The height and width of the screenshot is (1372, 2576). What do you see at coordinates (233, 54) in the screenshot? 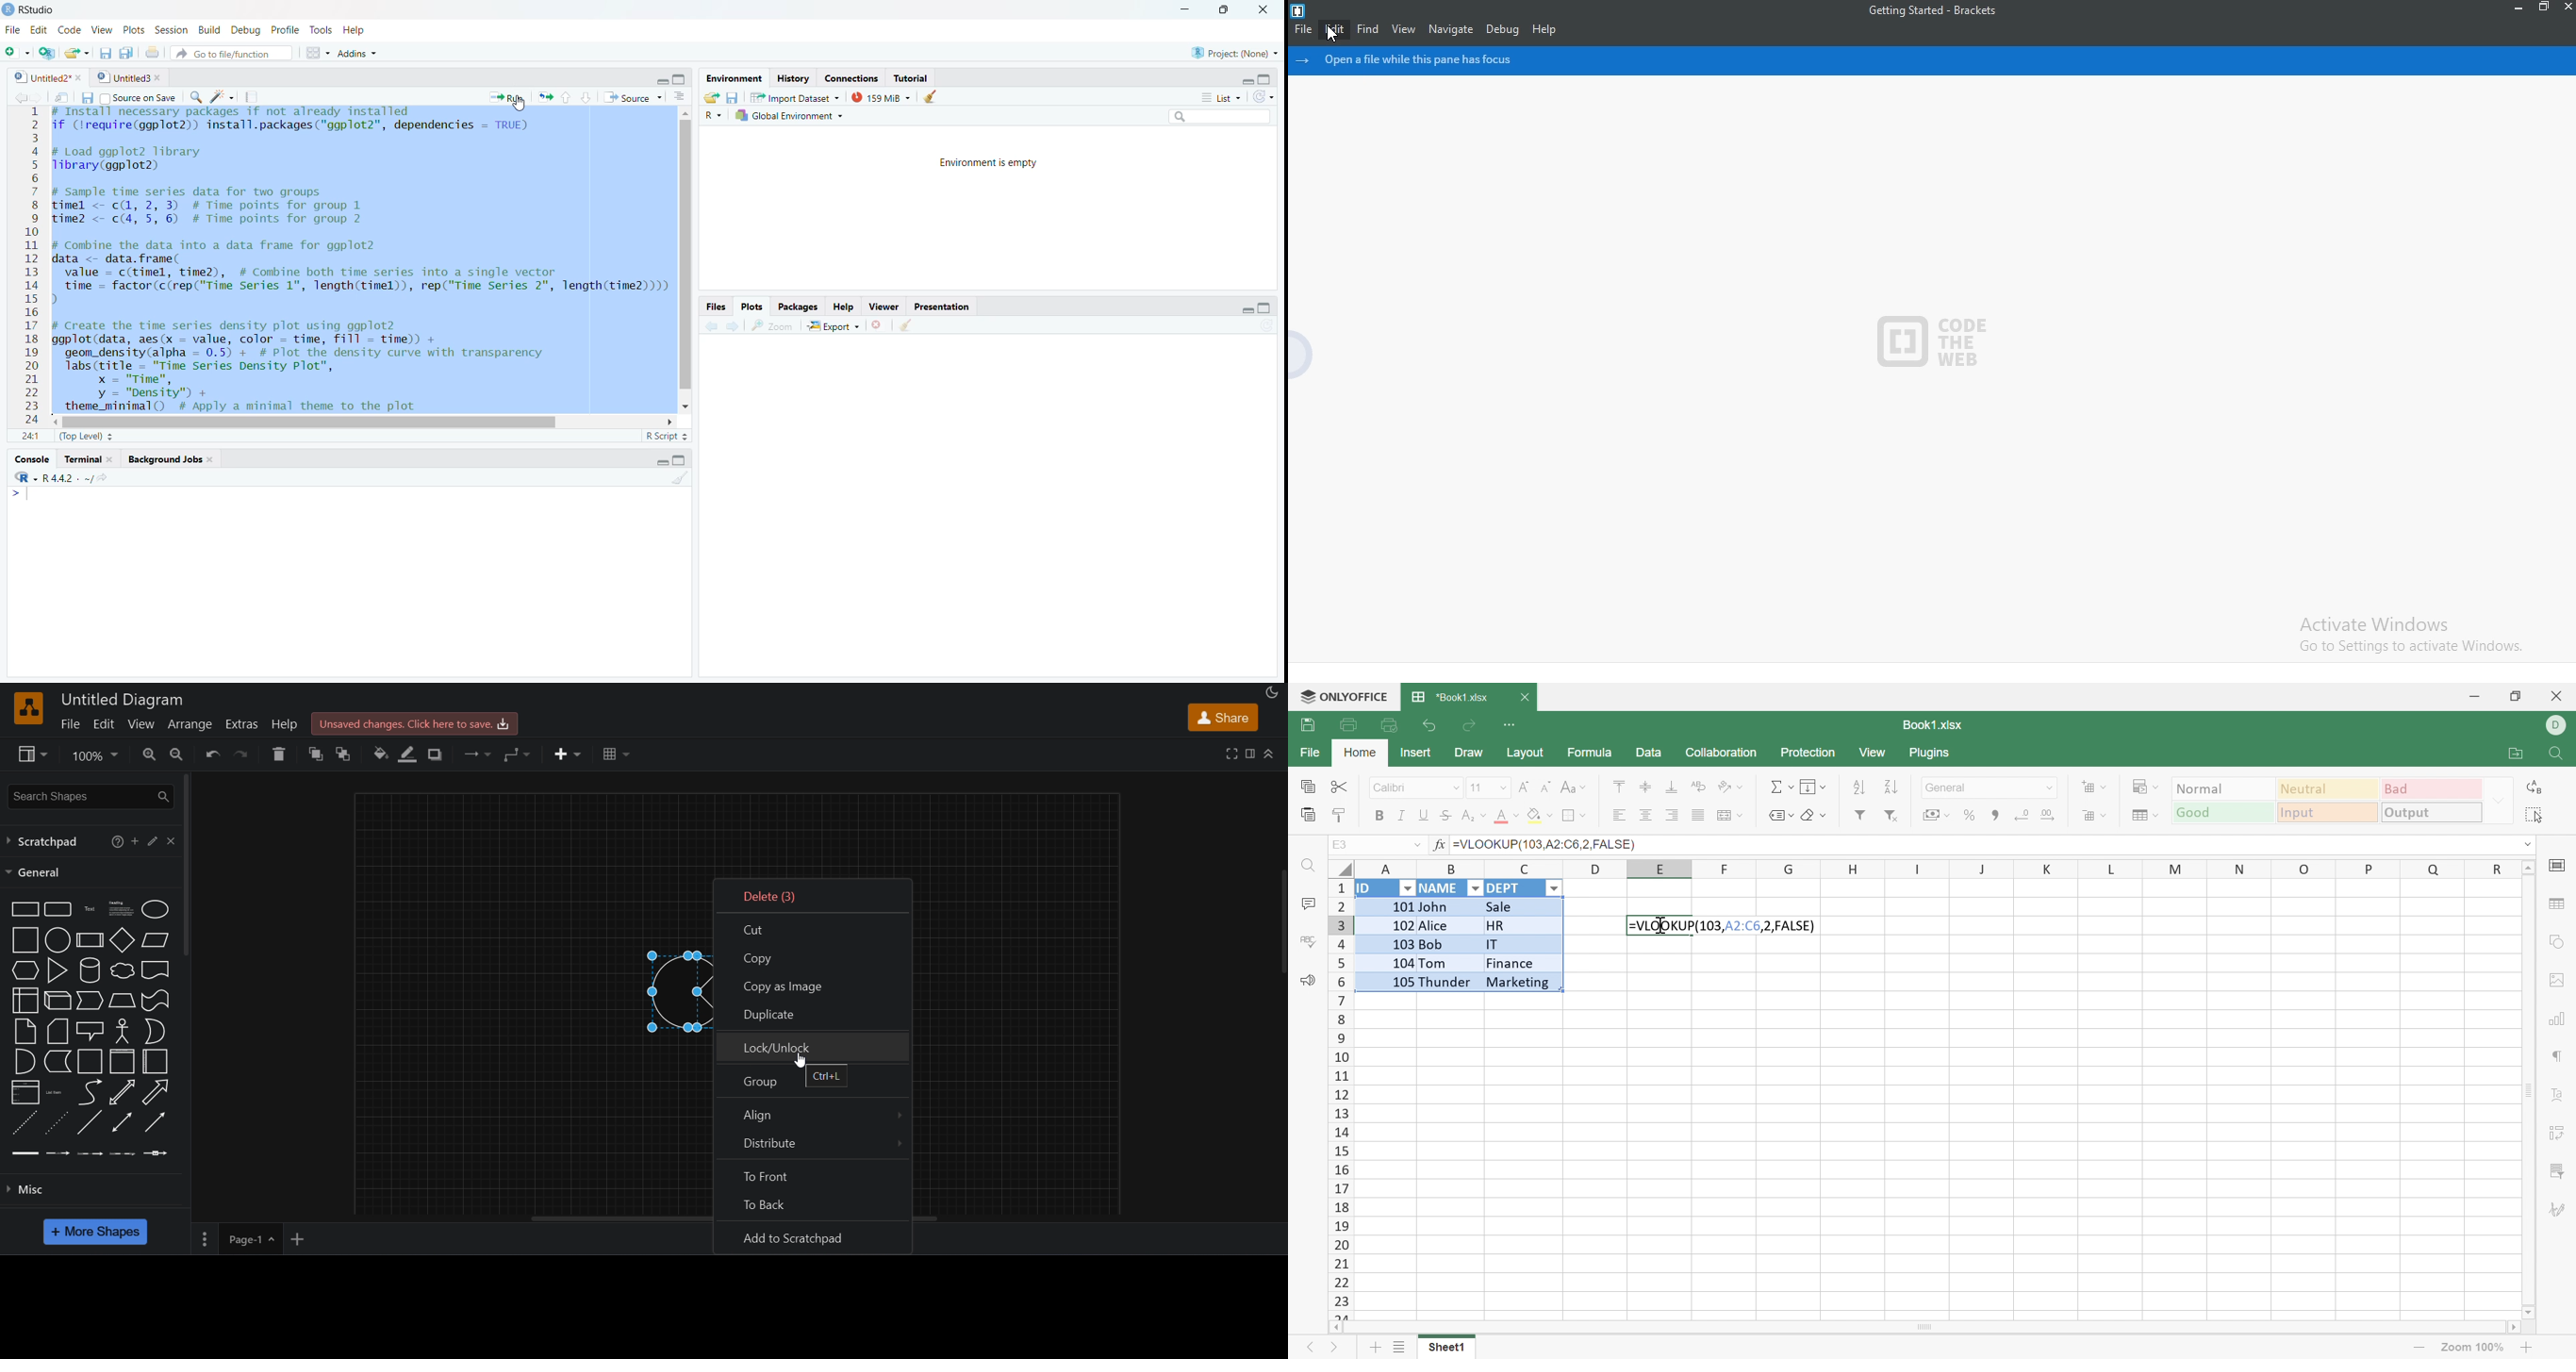
I see `Go to file/function` at bounding box center [233, 54].